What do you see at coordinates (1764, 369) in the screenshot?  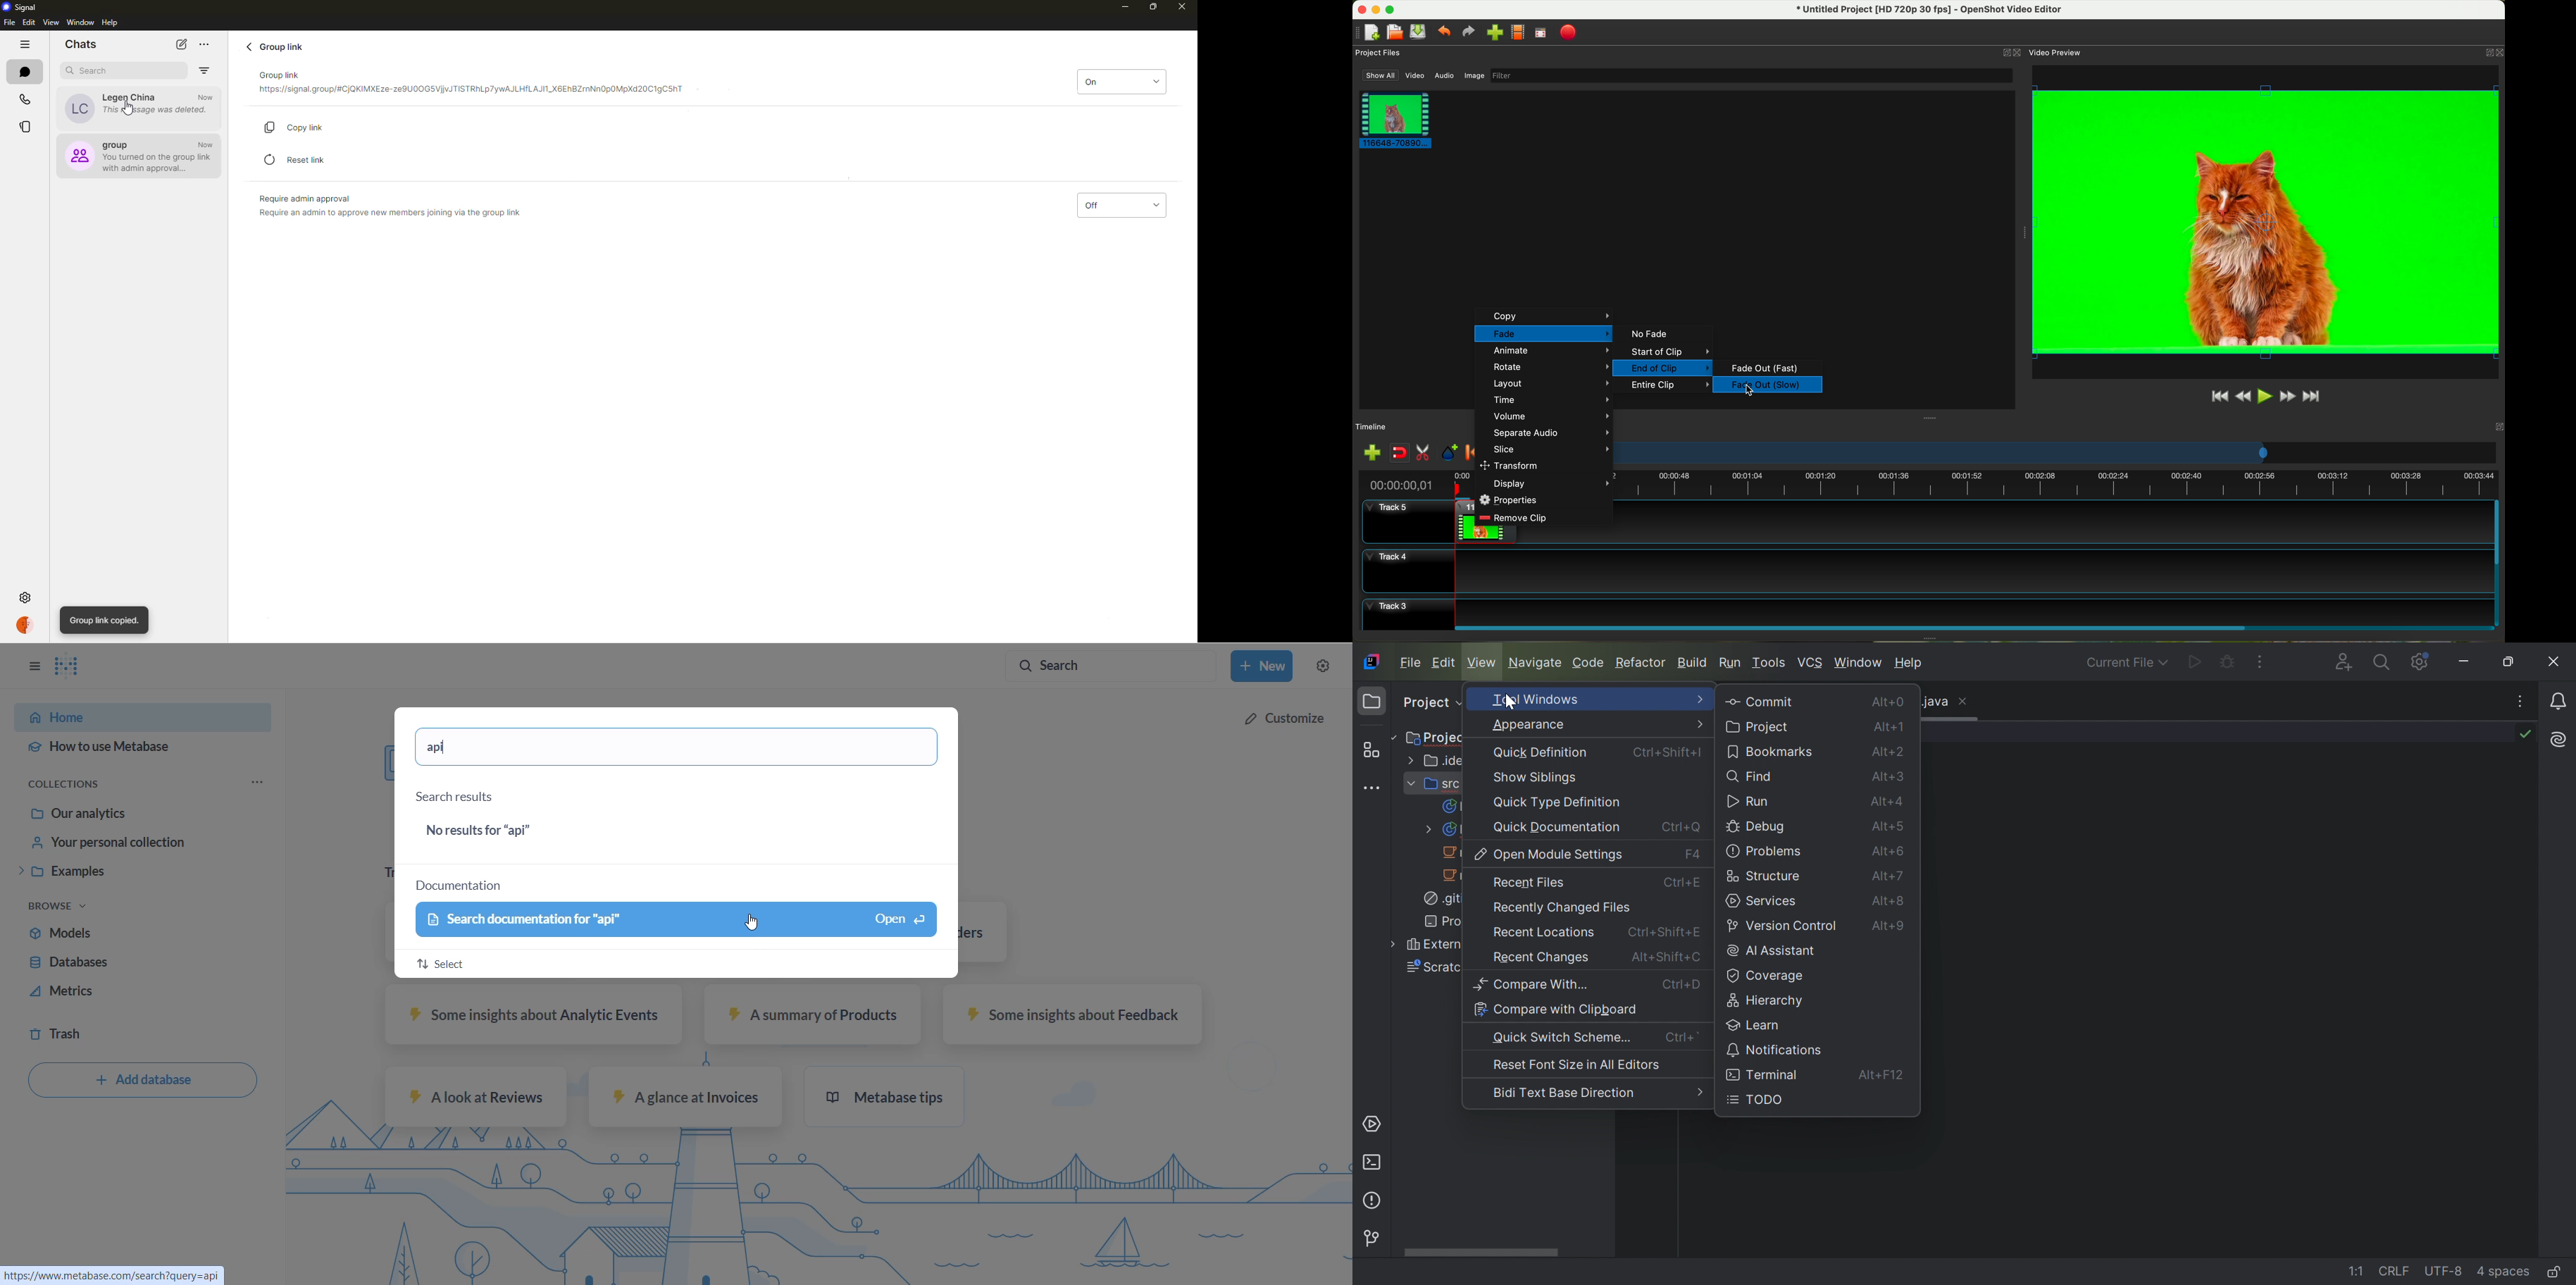 I see `fade out` at bounding box center [1764, 369].